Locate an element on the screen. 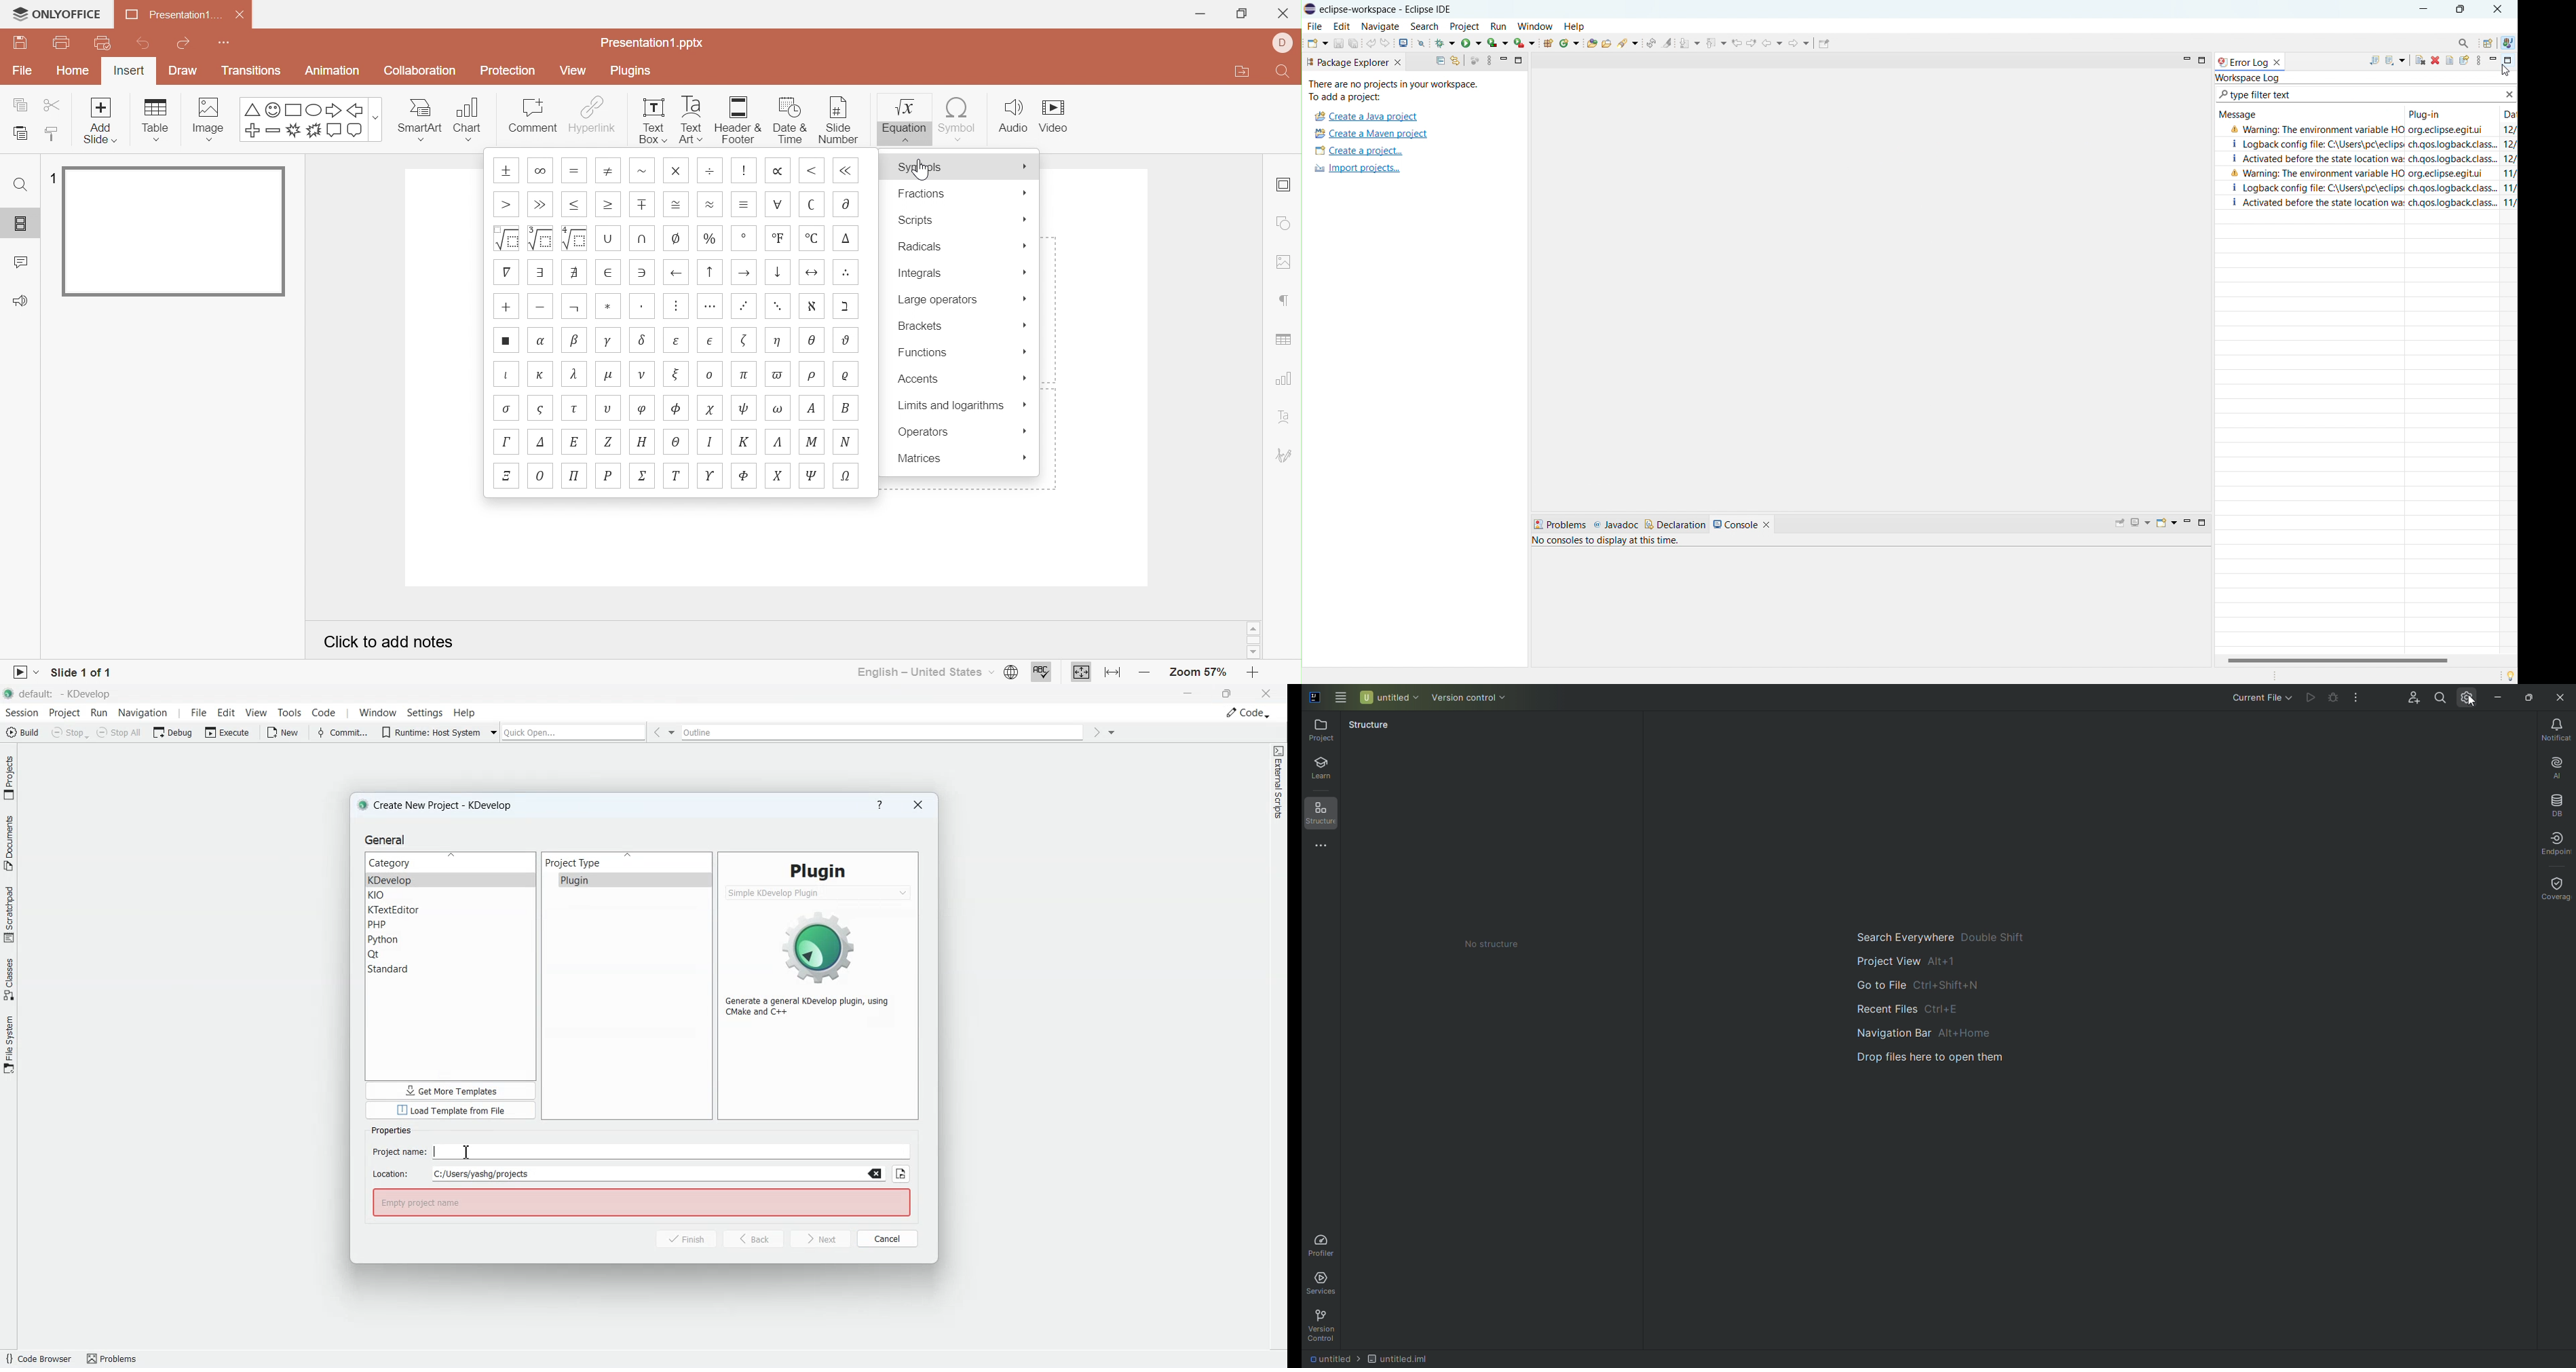  1 is located at coordinates (54, 177).